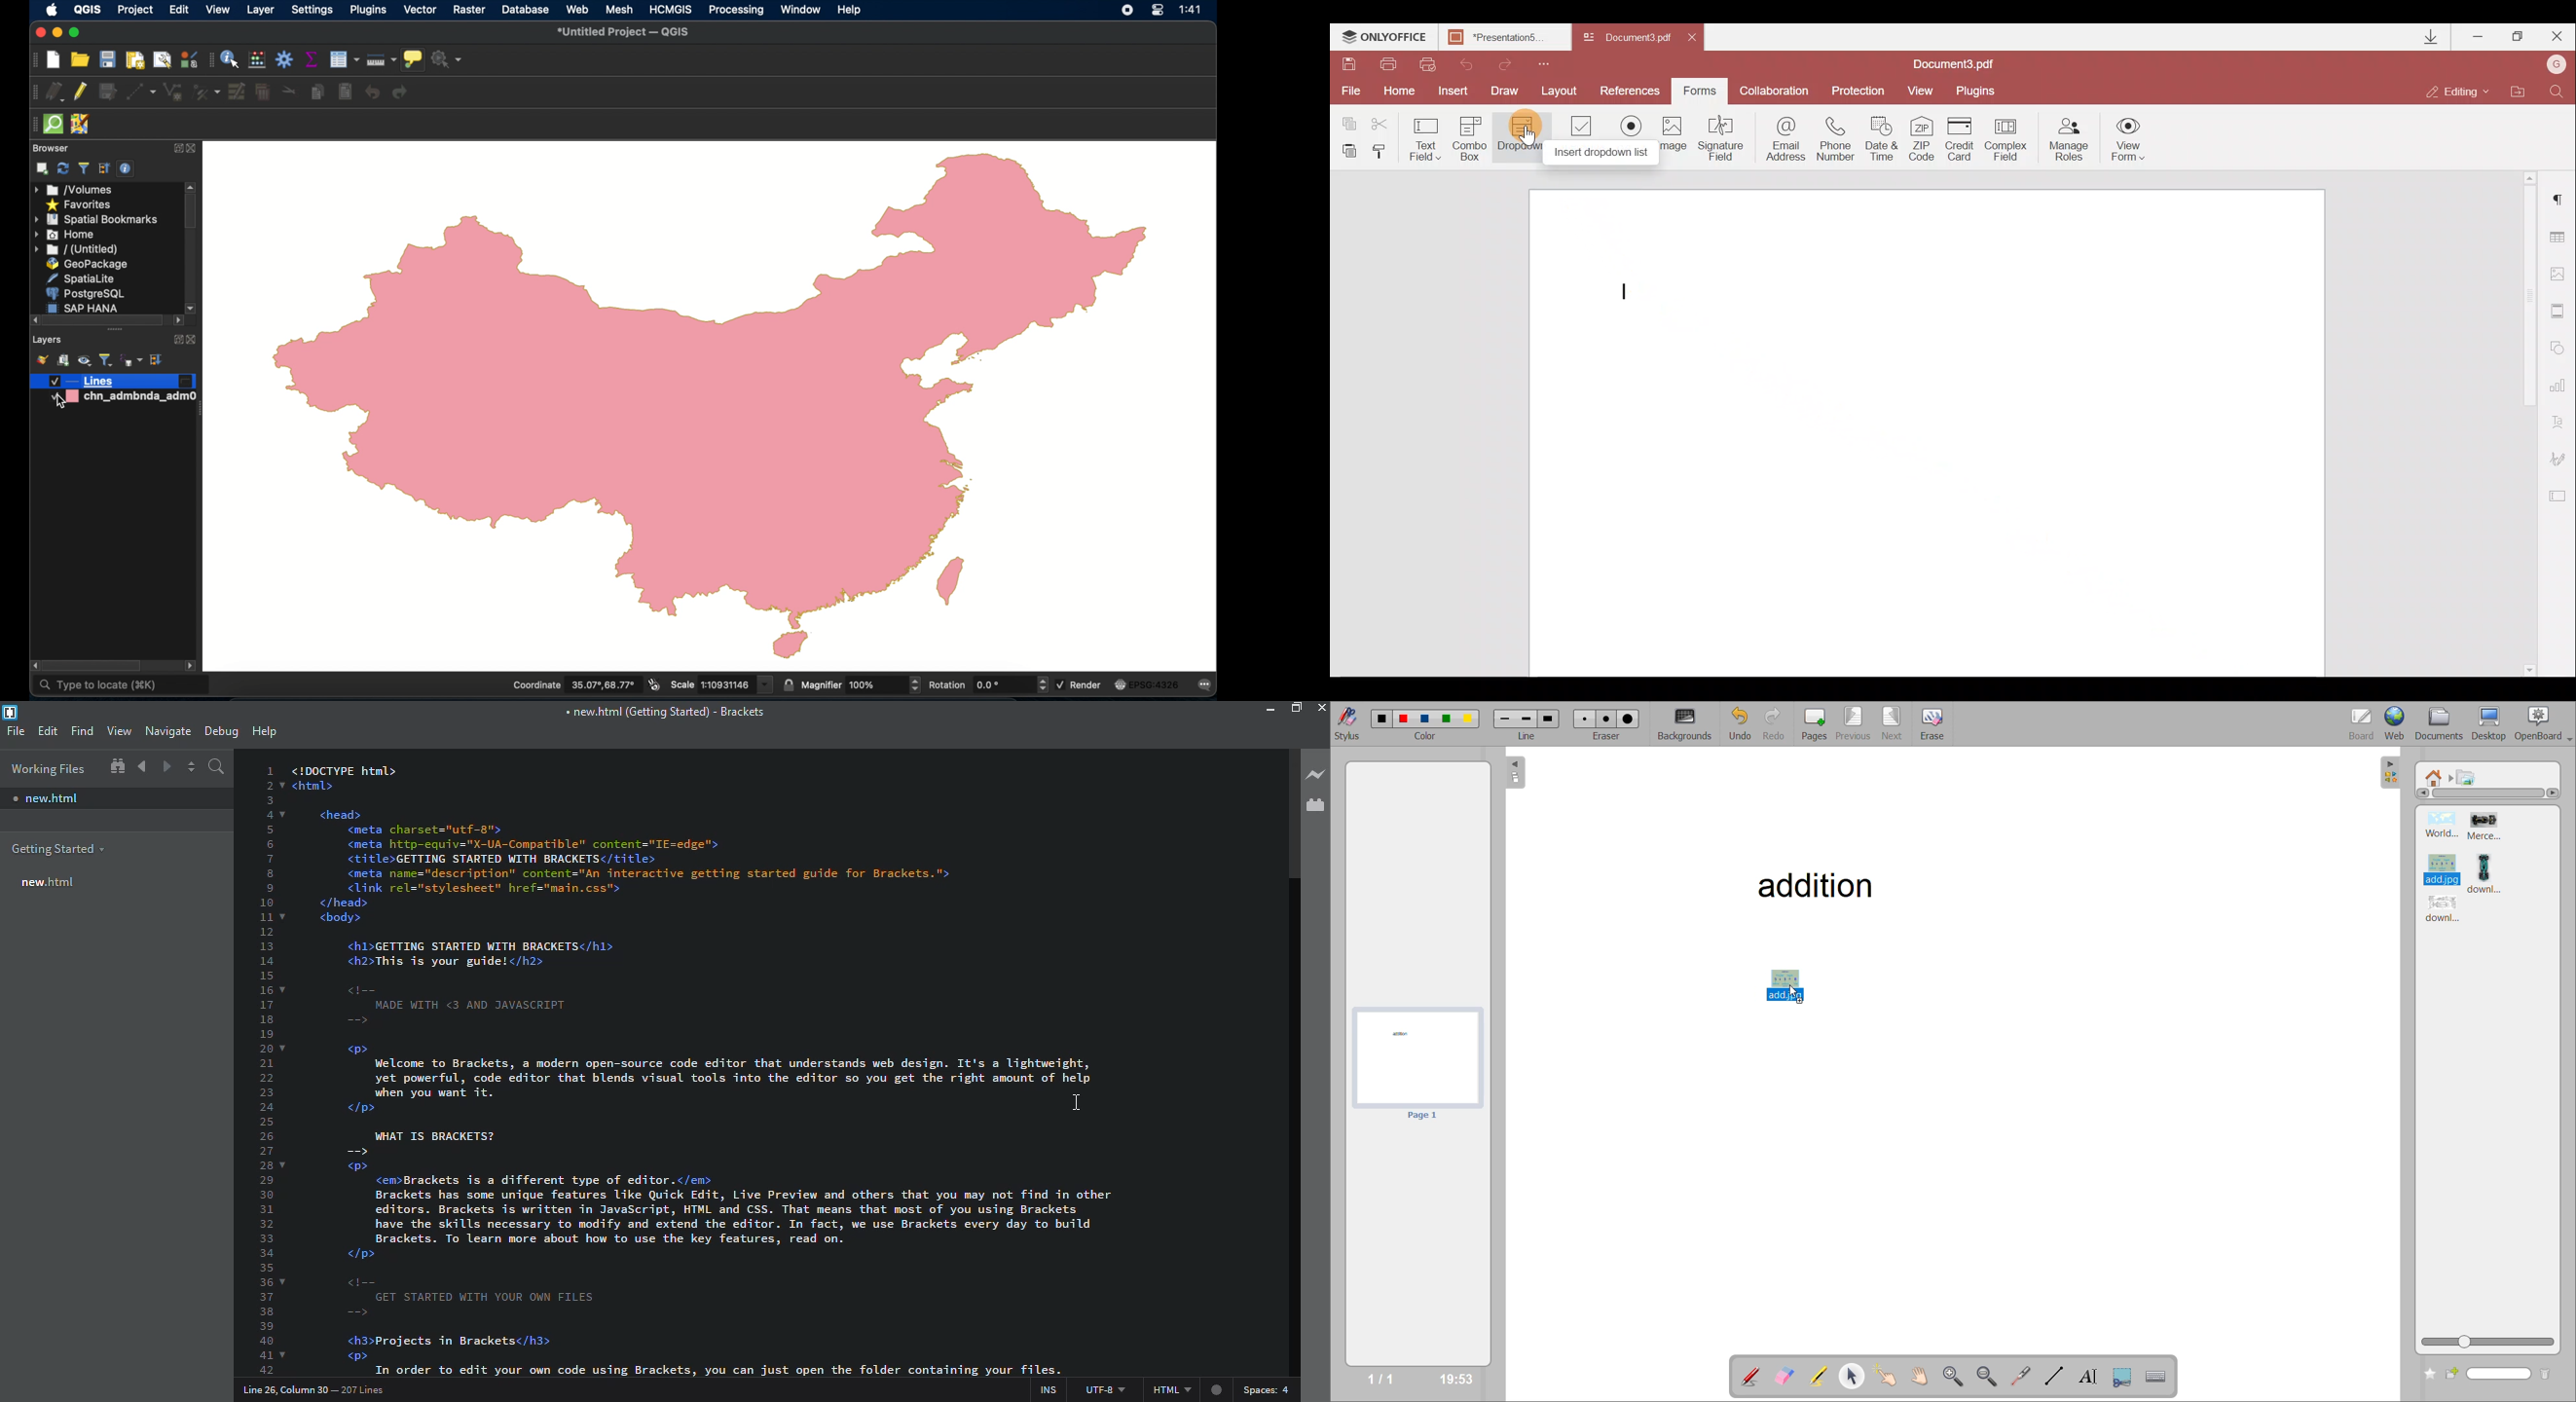  I want to click on view, so click(218, 10).